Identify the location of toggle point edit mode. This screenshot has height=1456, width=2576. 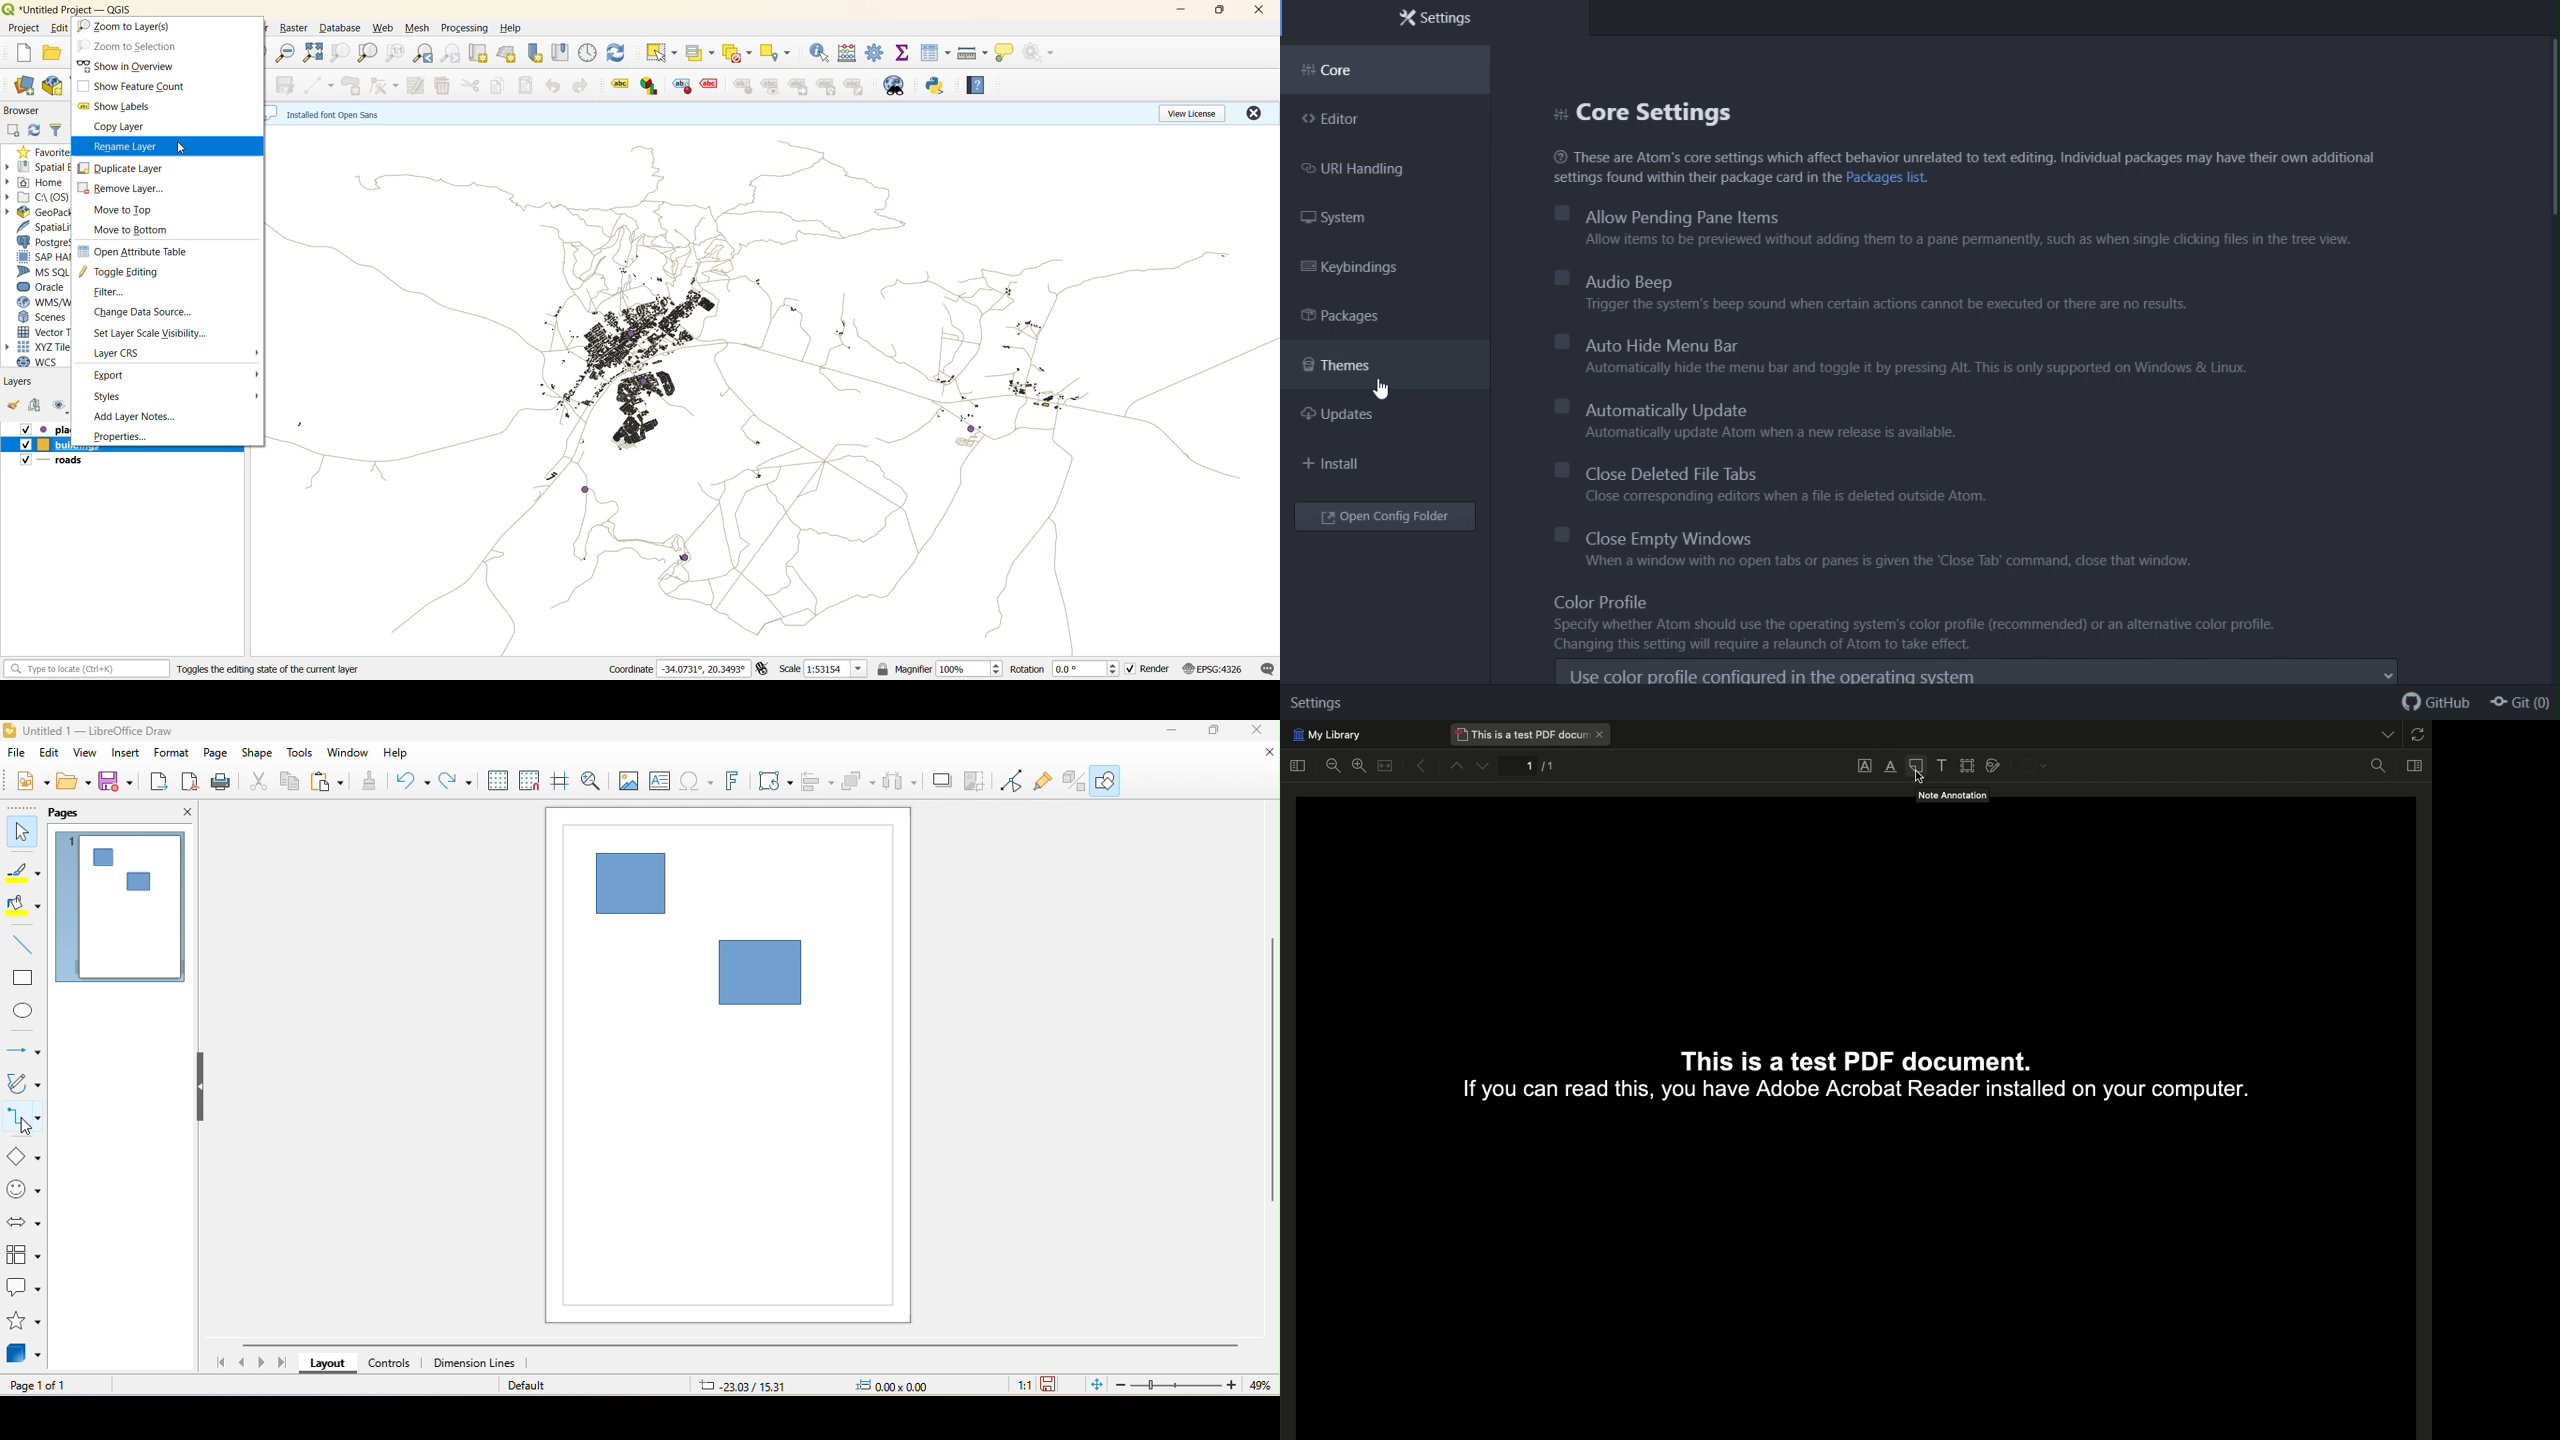
(1016, 780).